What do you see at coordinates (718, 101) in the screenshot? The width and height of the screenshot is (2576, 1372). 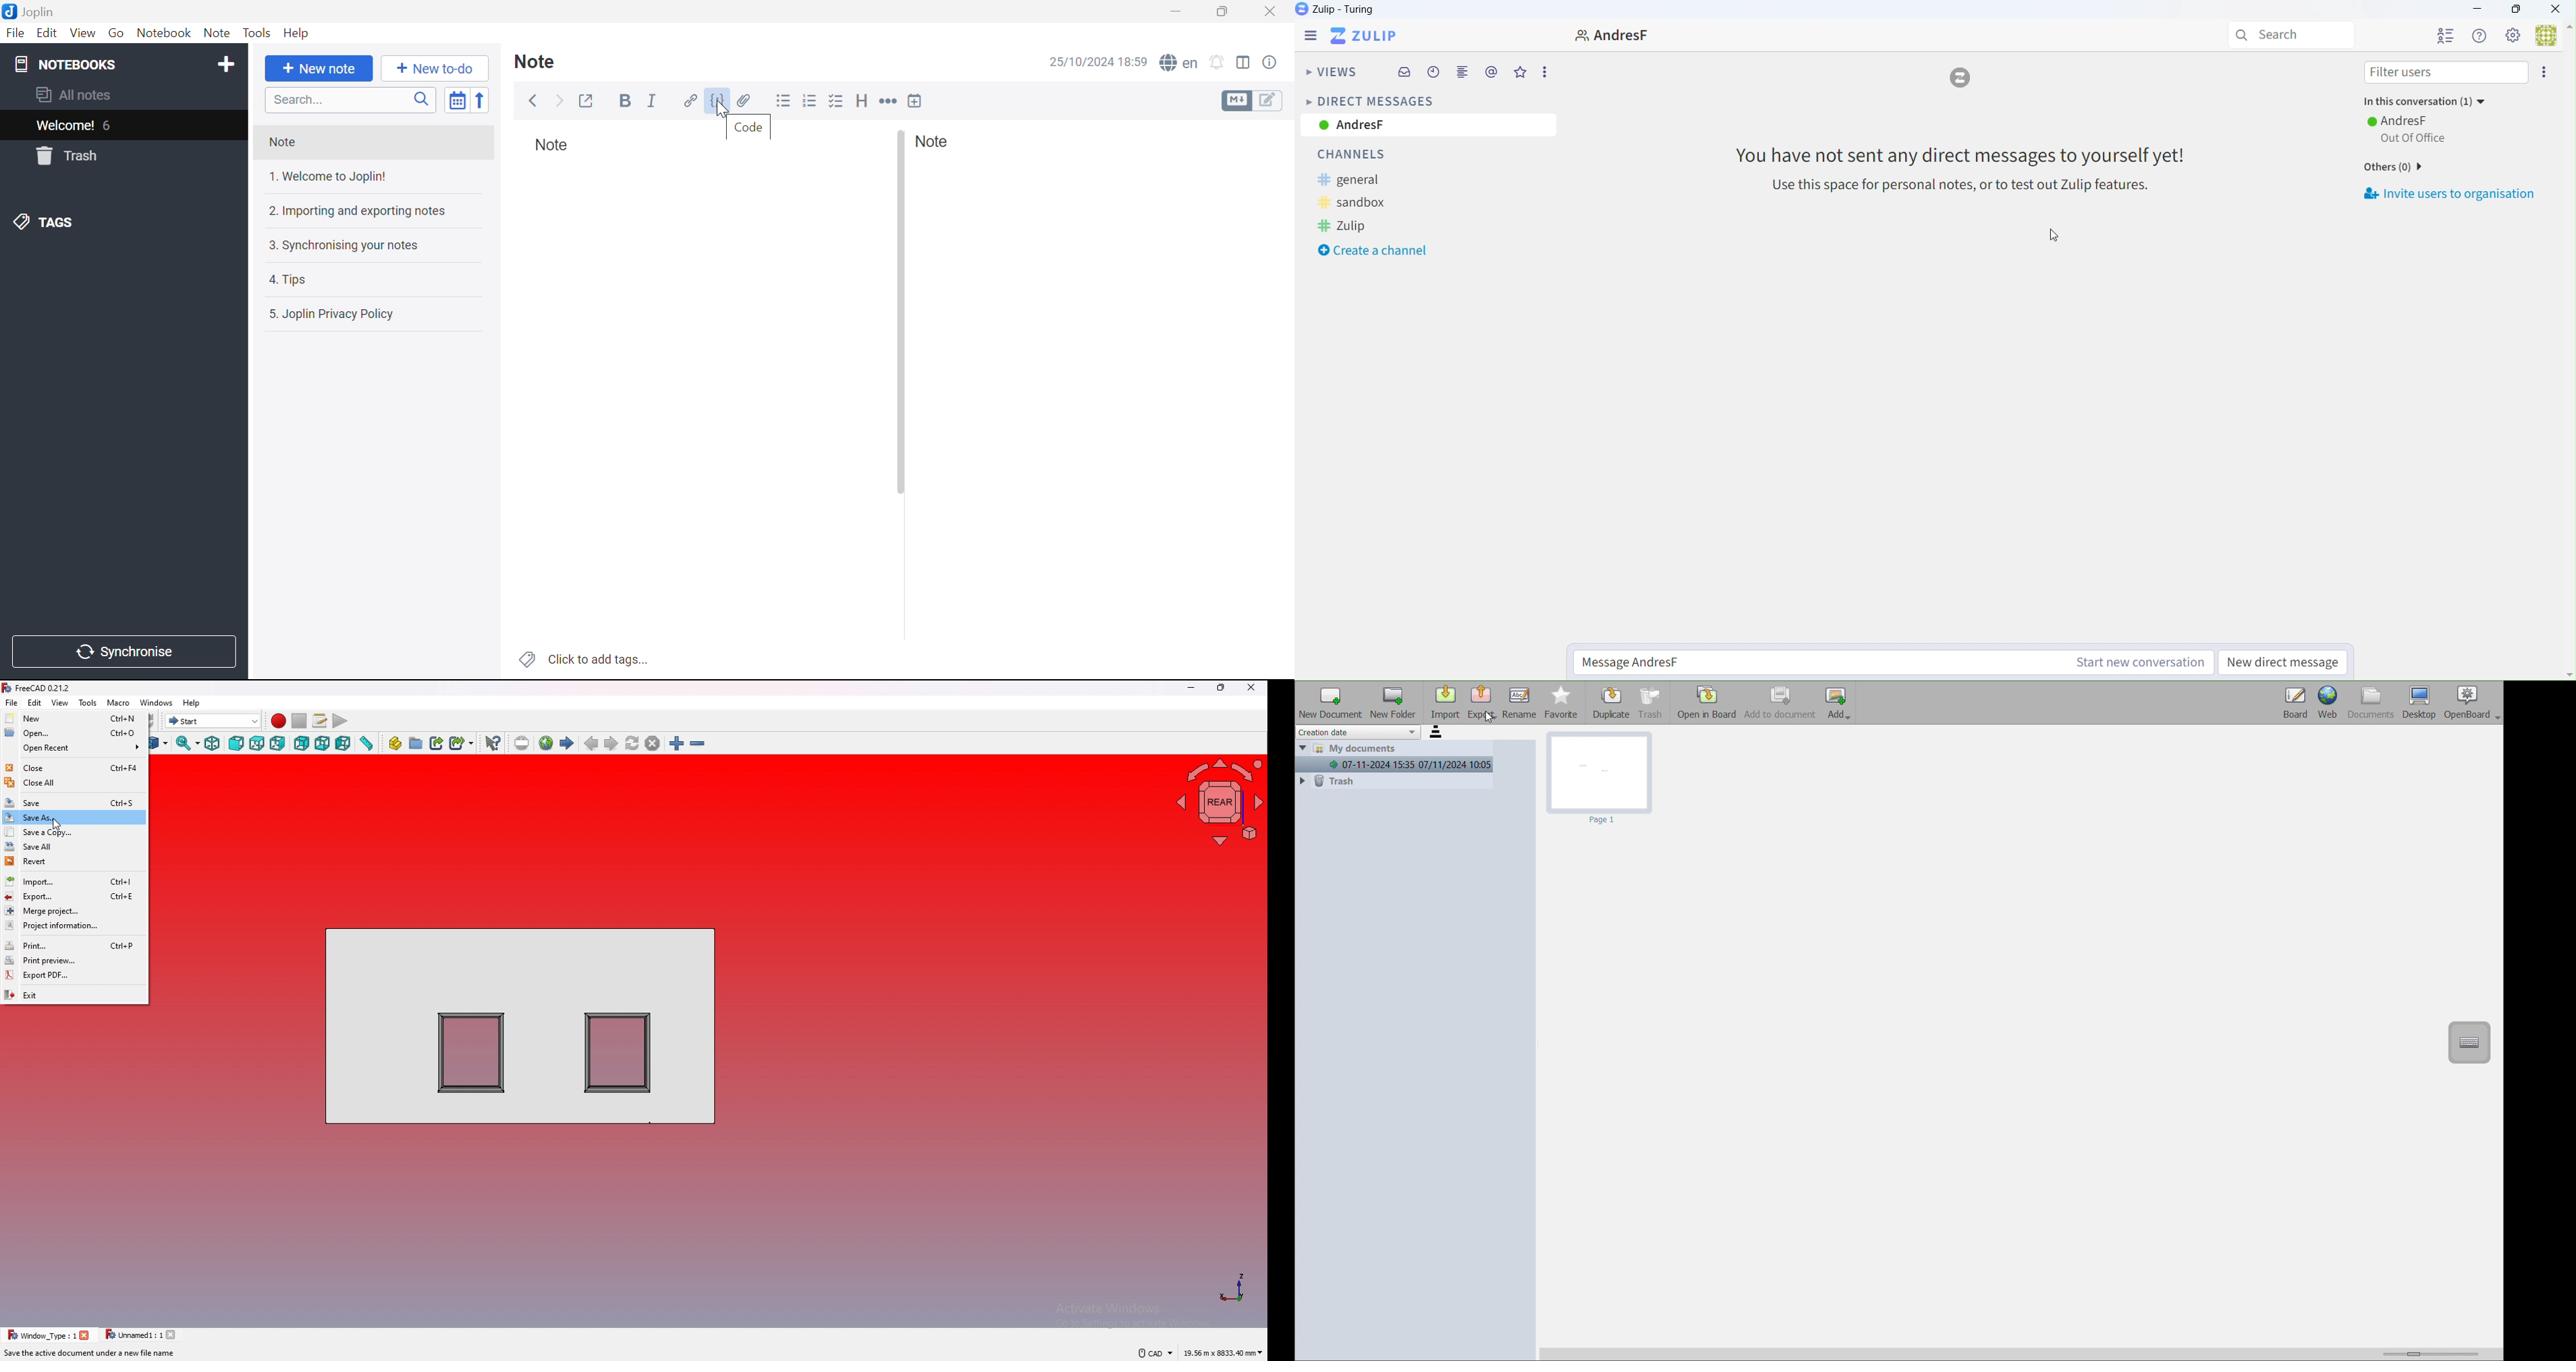 I see `Code` at bounding box center [718, 101].